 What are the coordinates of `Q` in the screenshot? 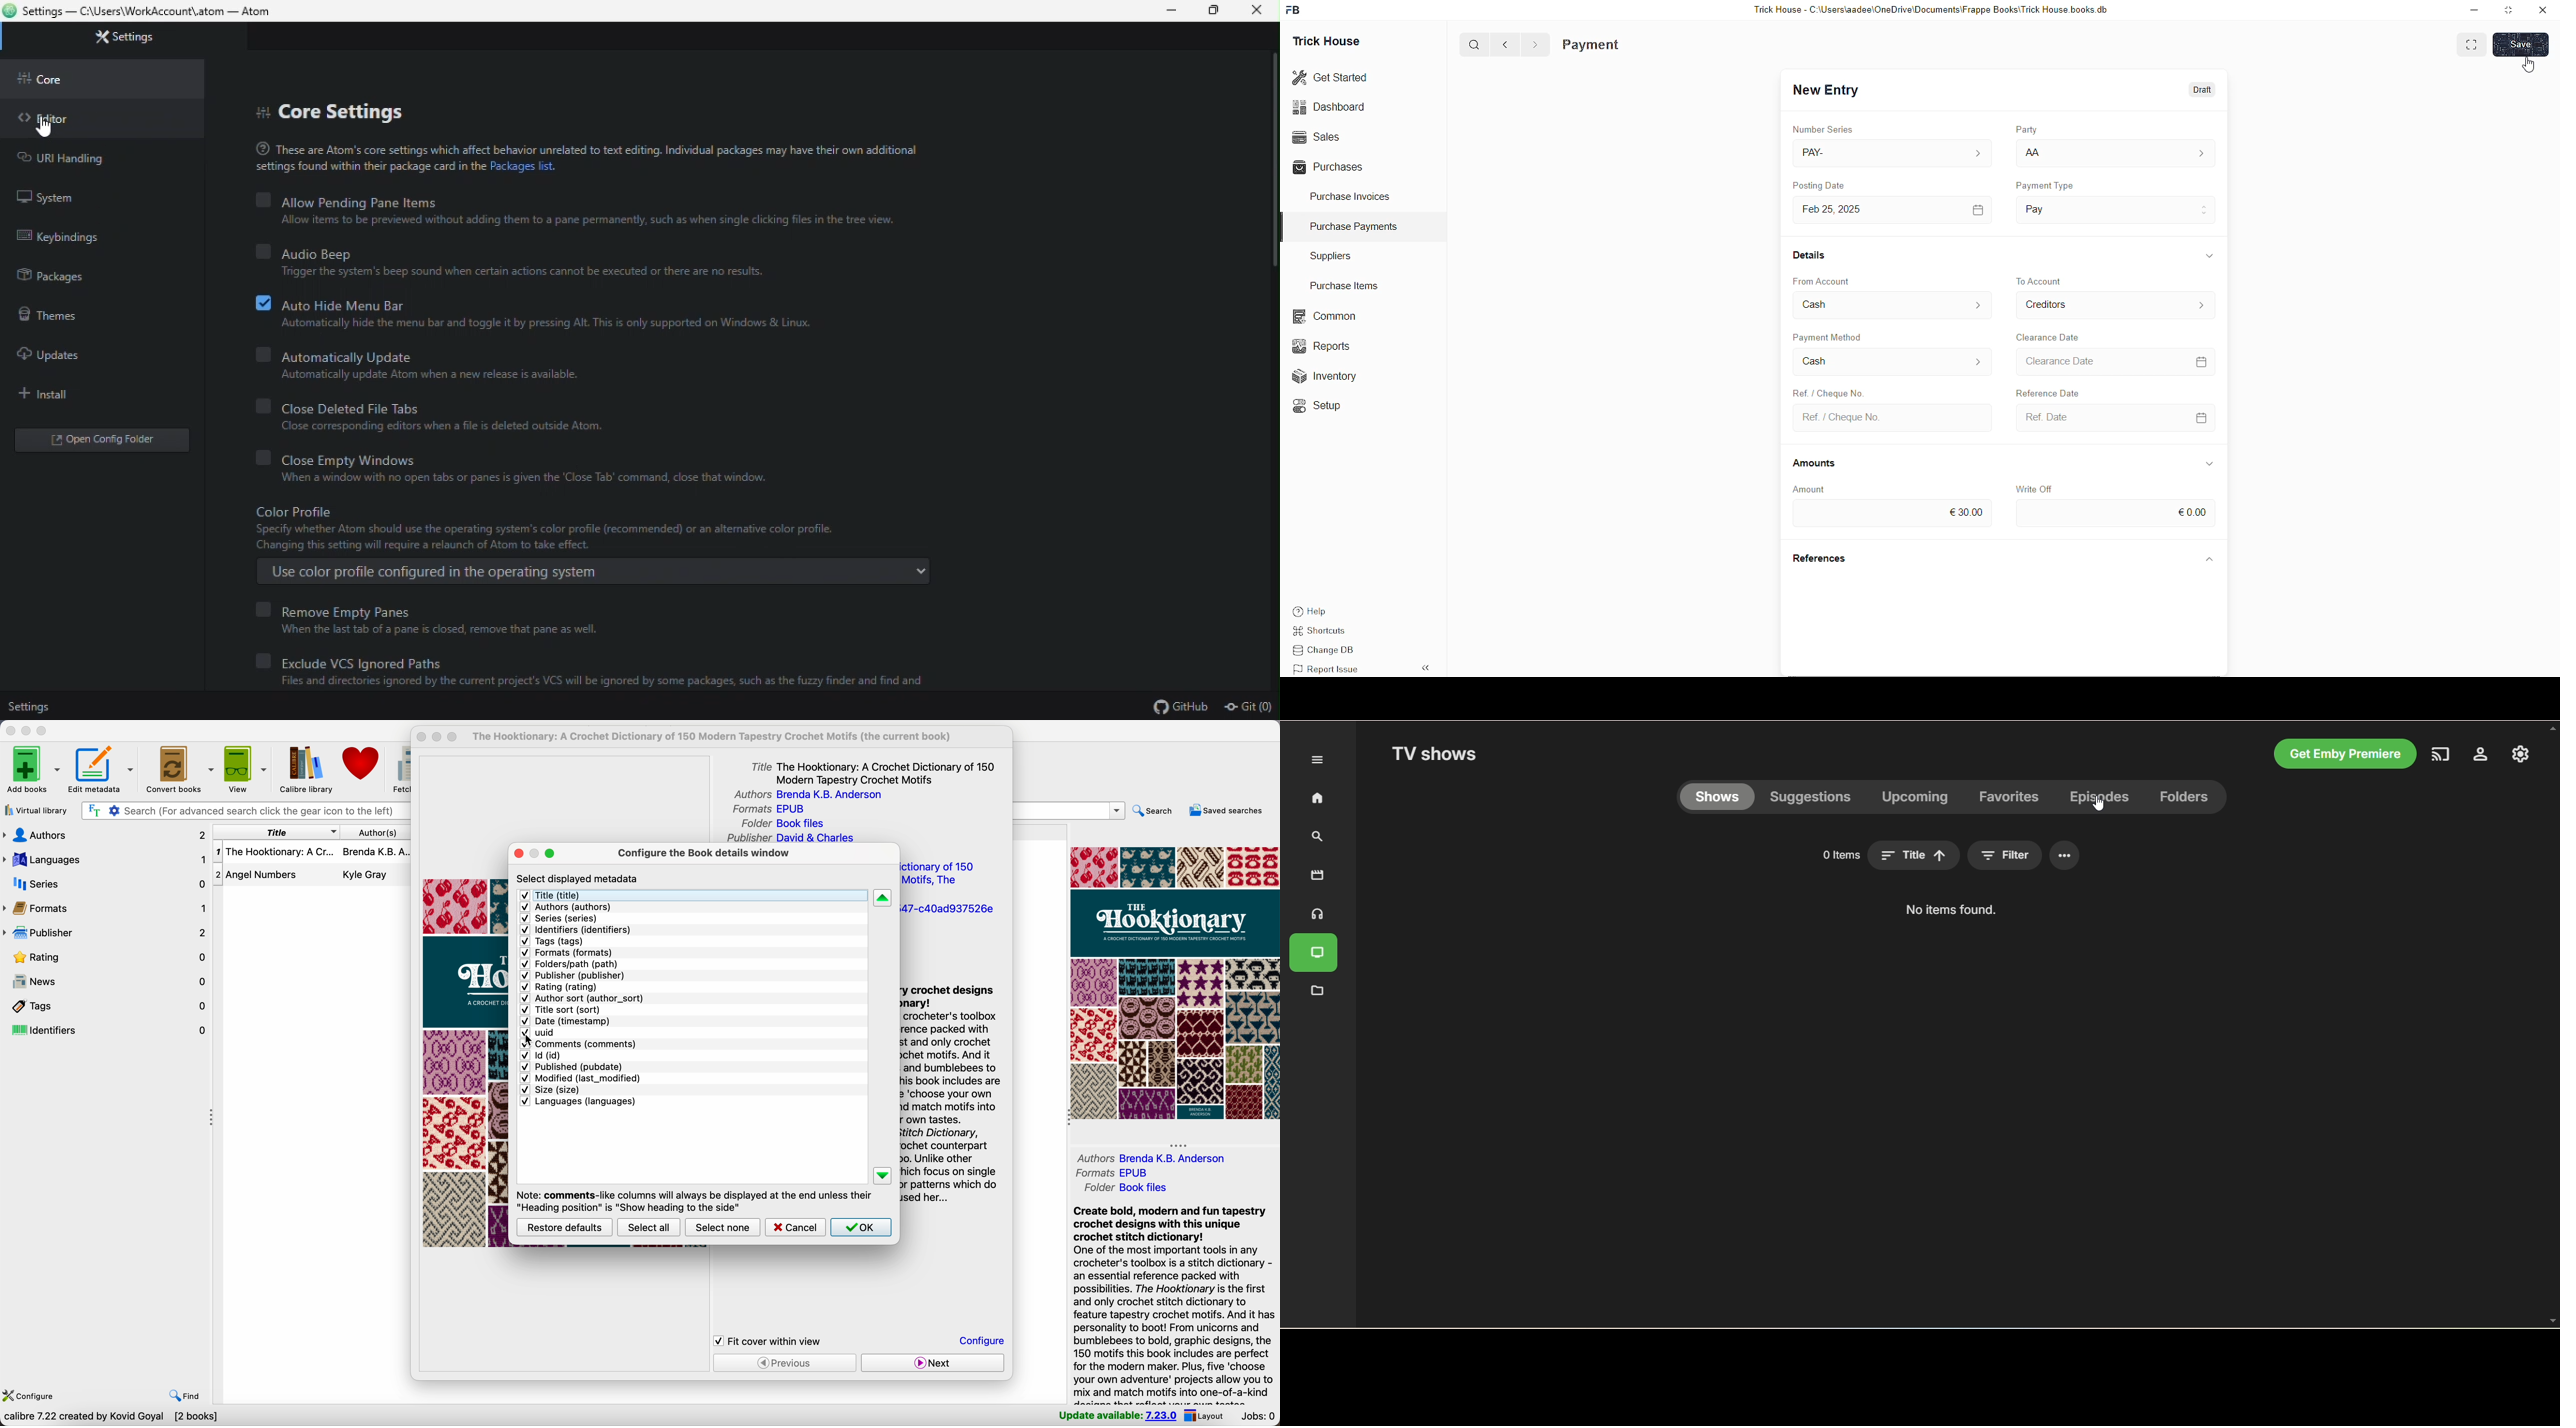 It's located at (1469, 43).